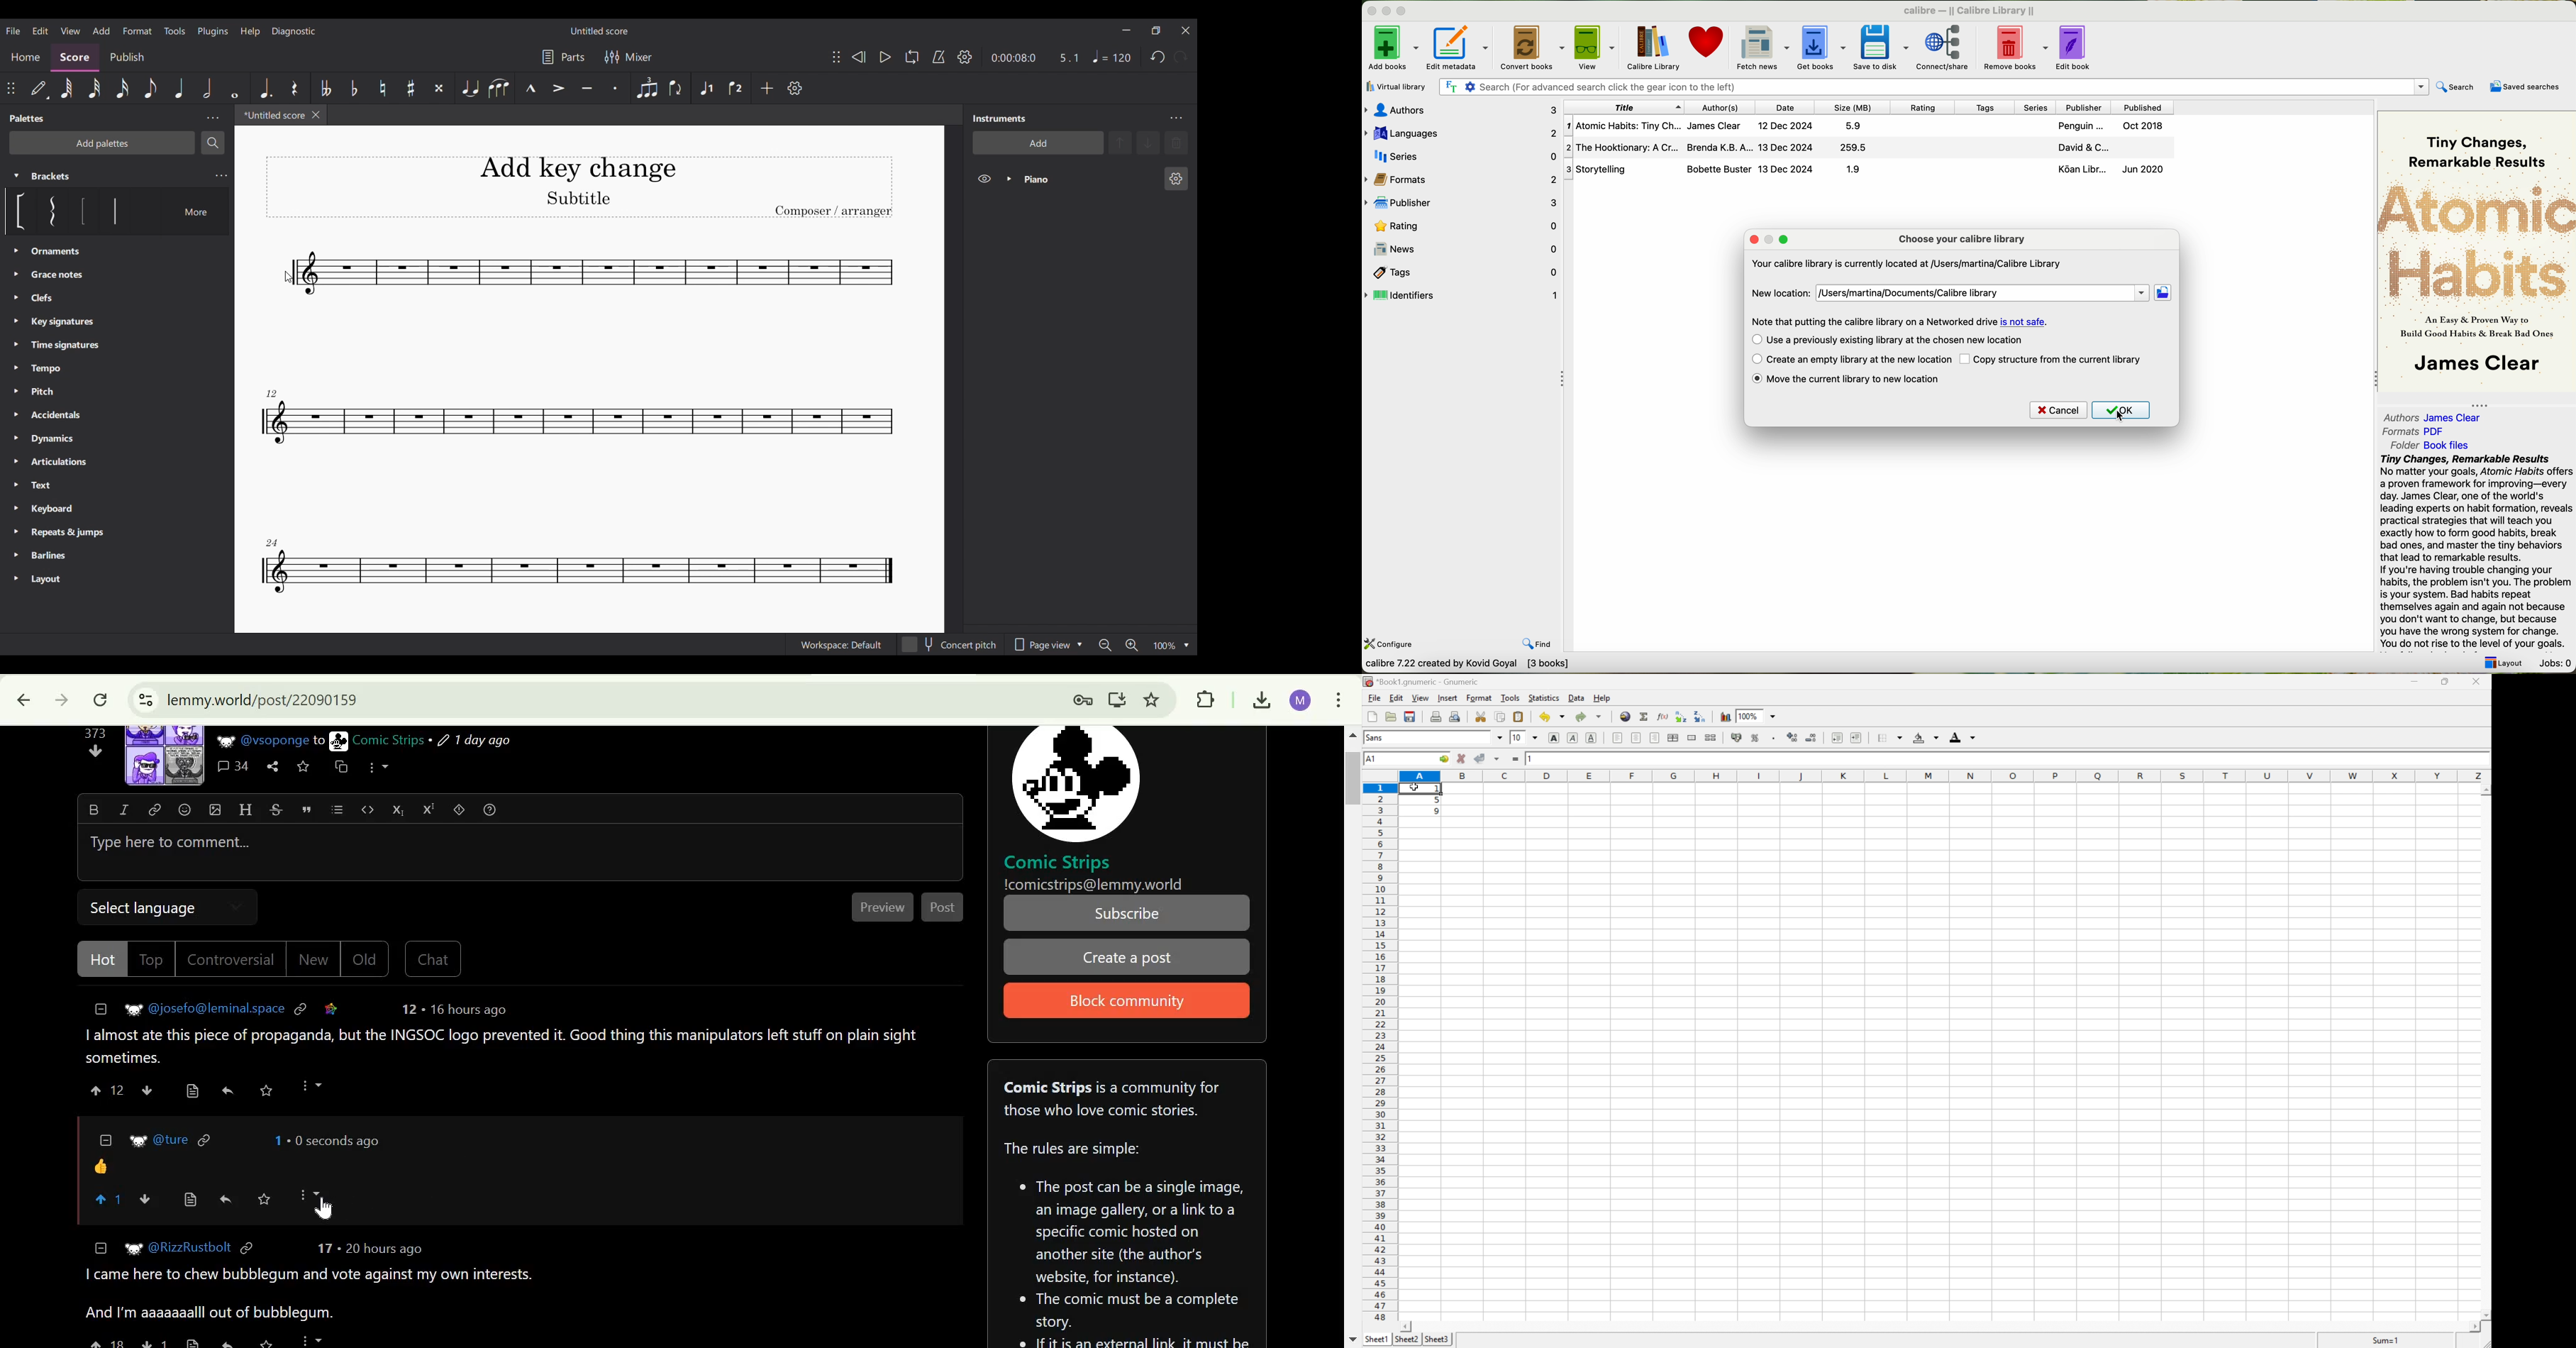  I want to click on connect/share, so click(1944, 47).